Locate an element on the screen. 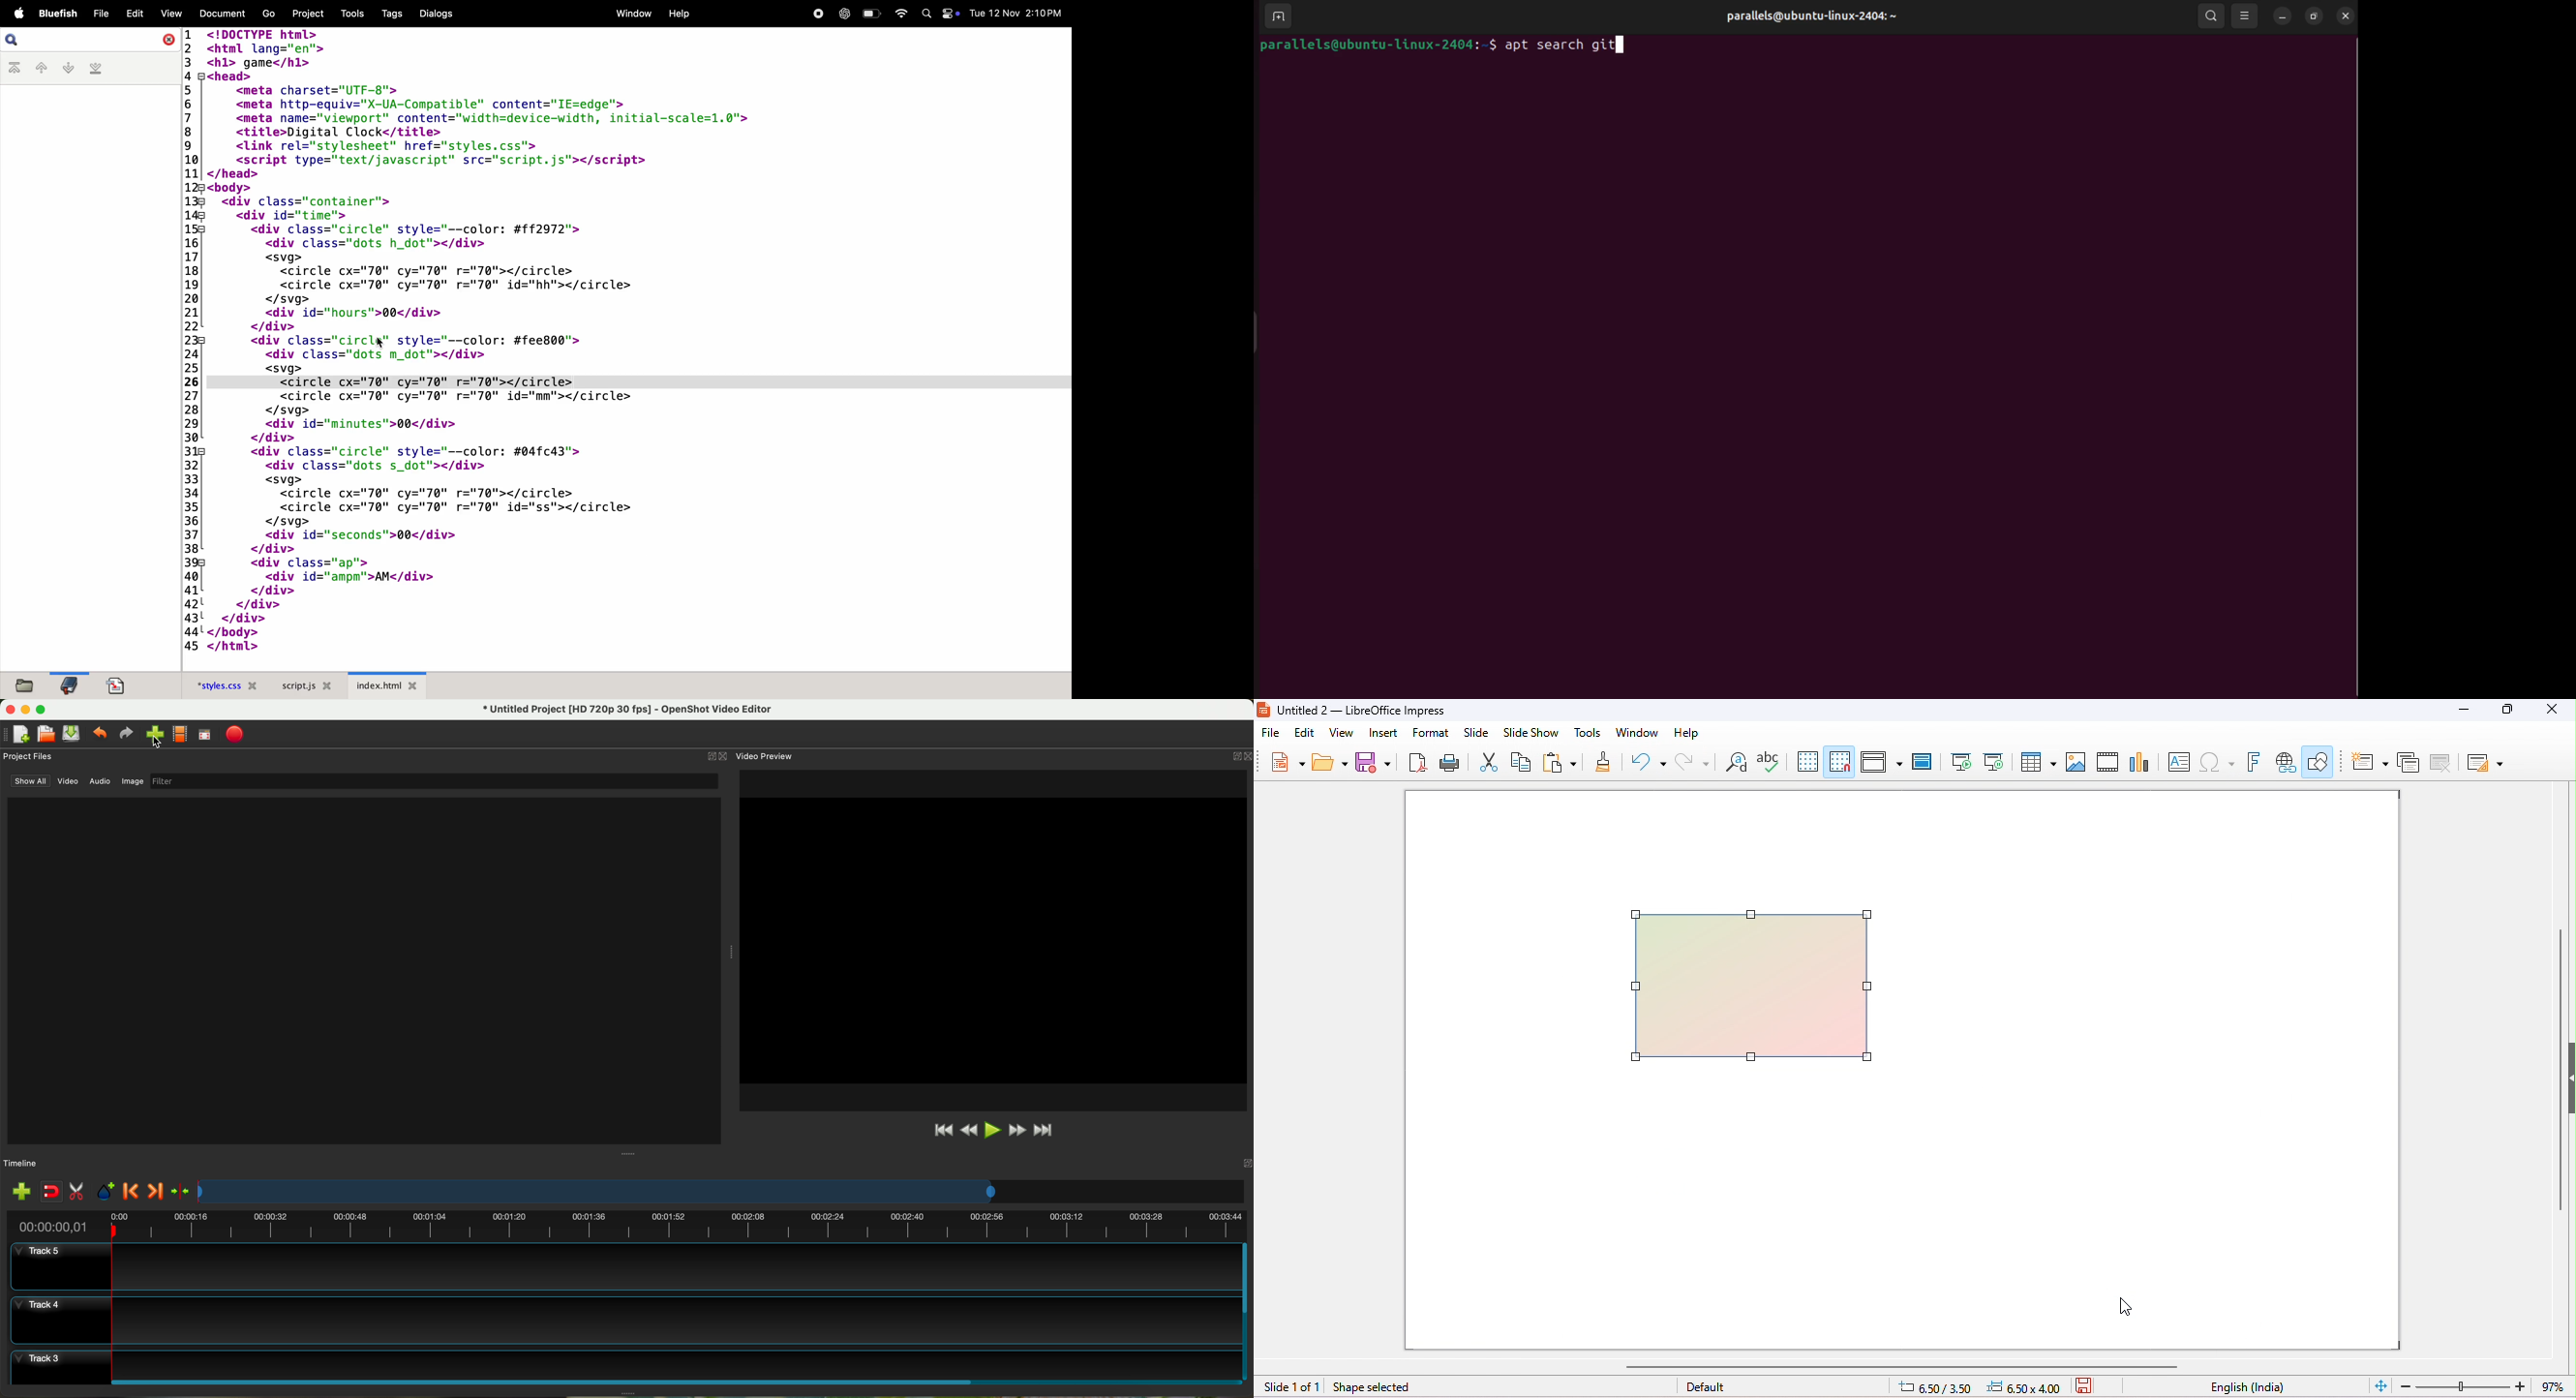 This screenshot has width=2576, height=1400. delete slide is located at coordinates (2443, 765).